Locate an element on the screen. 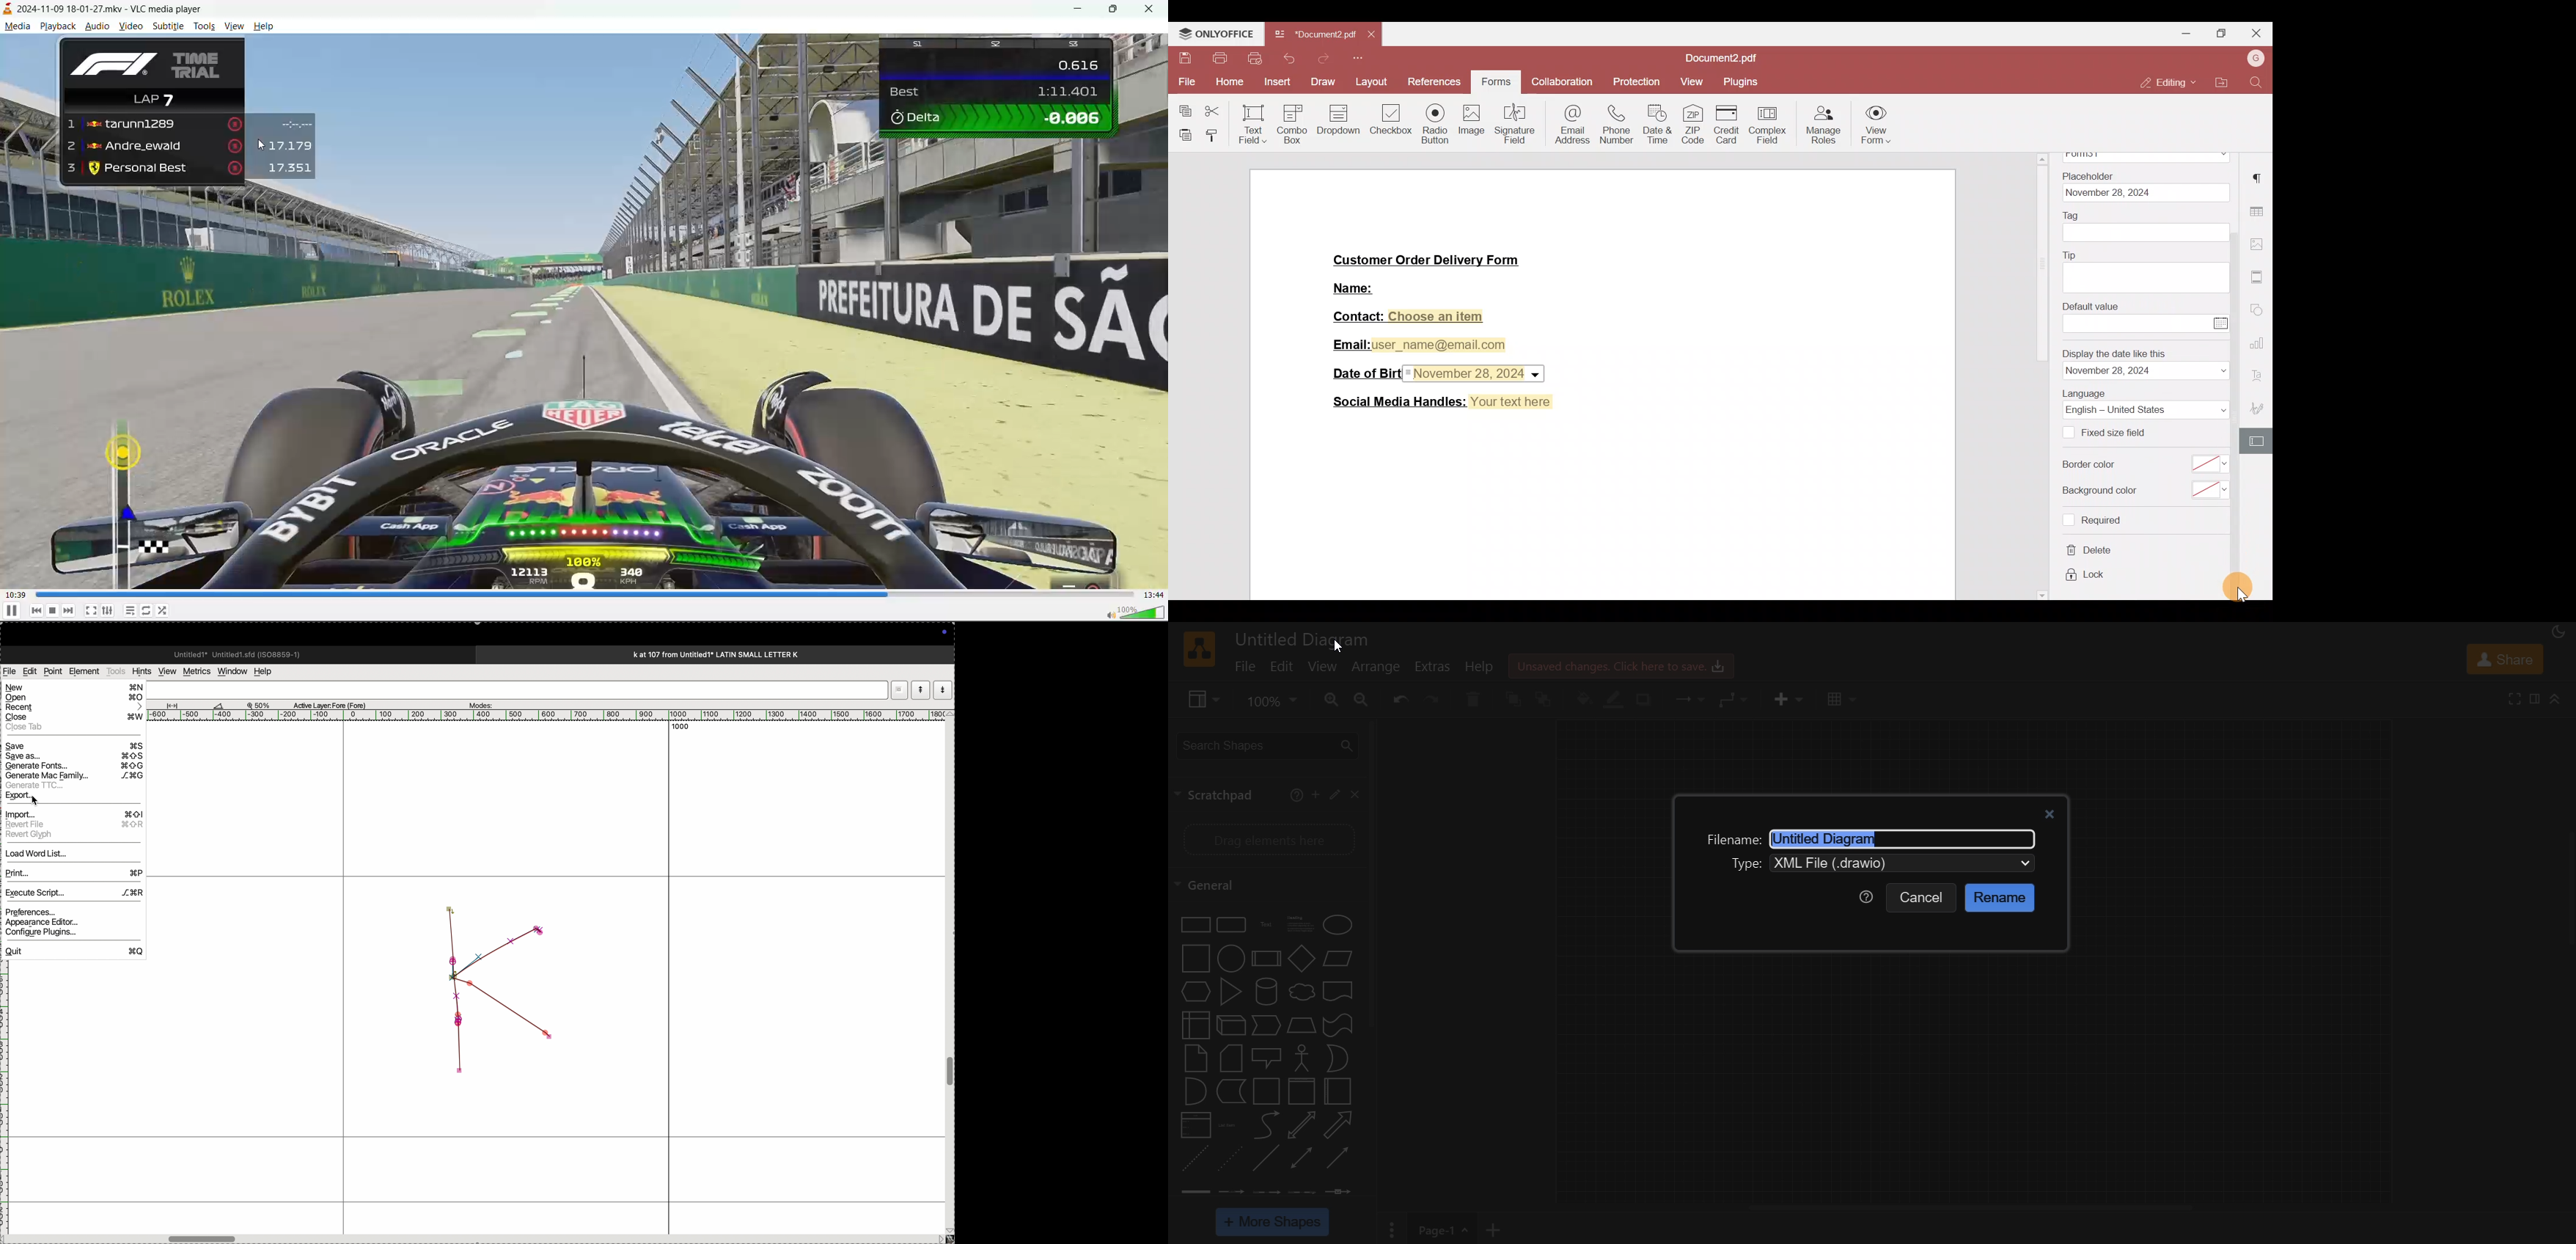 The width and height of the screenshot is (2576, 1260). More is located at coordinates (1360, 59).